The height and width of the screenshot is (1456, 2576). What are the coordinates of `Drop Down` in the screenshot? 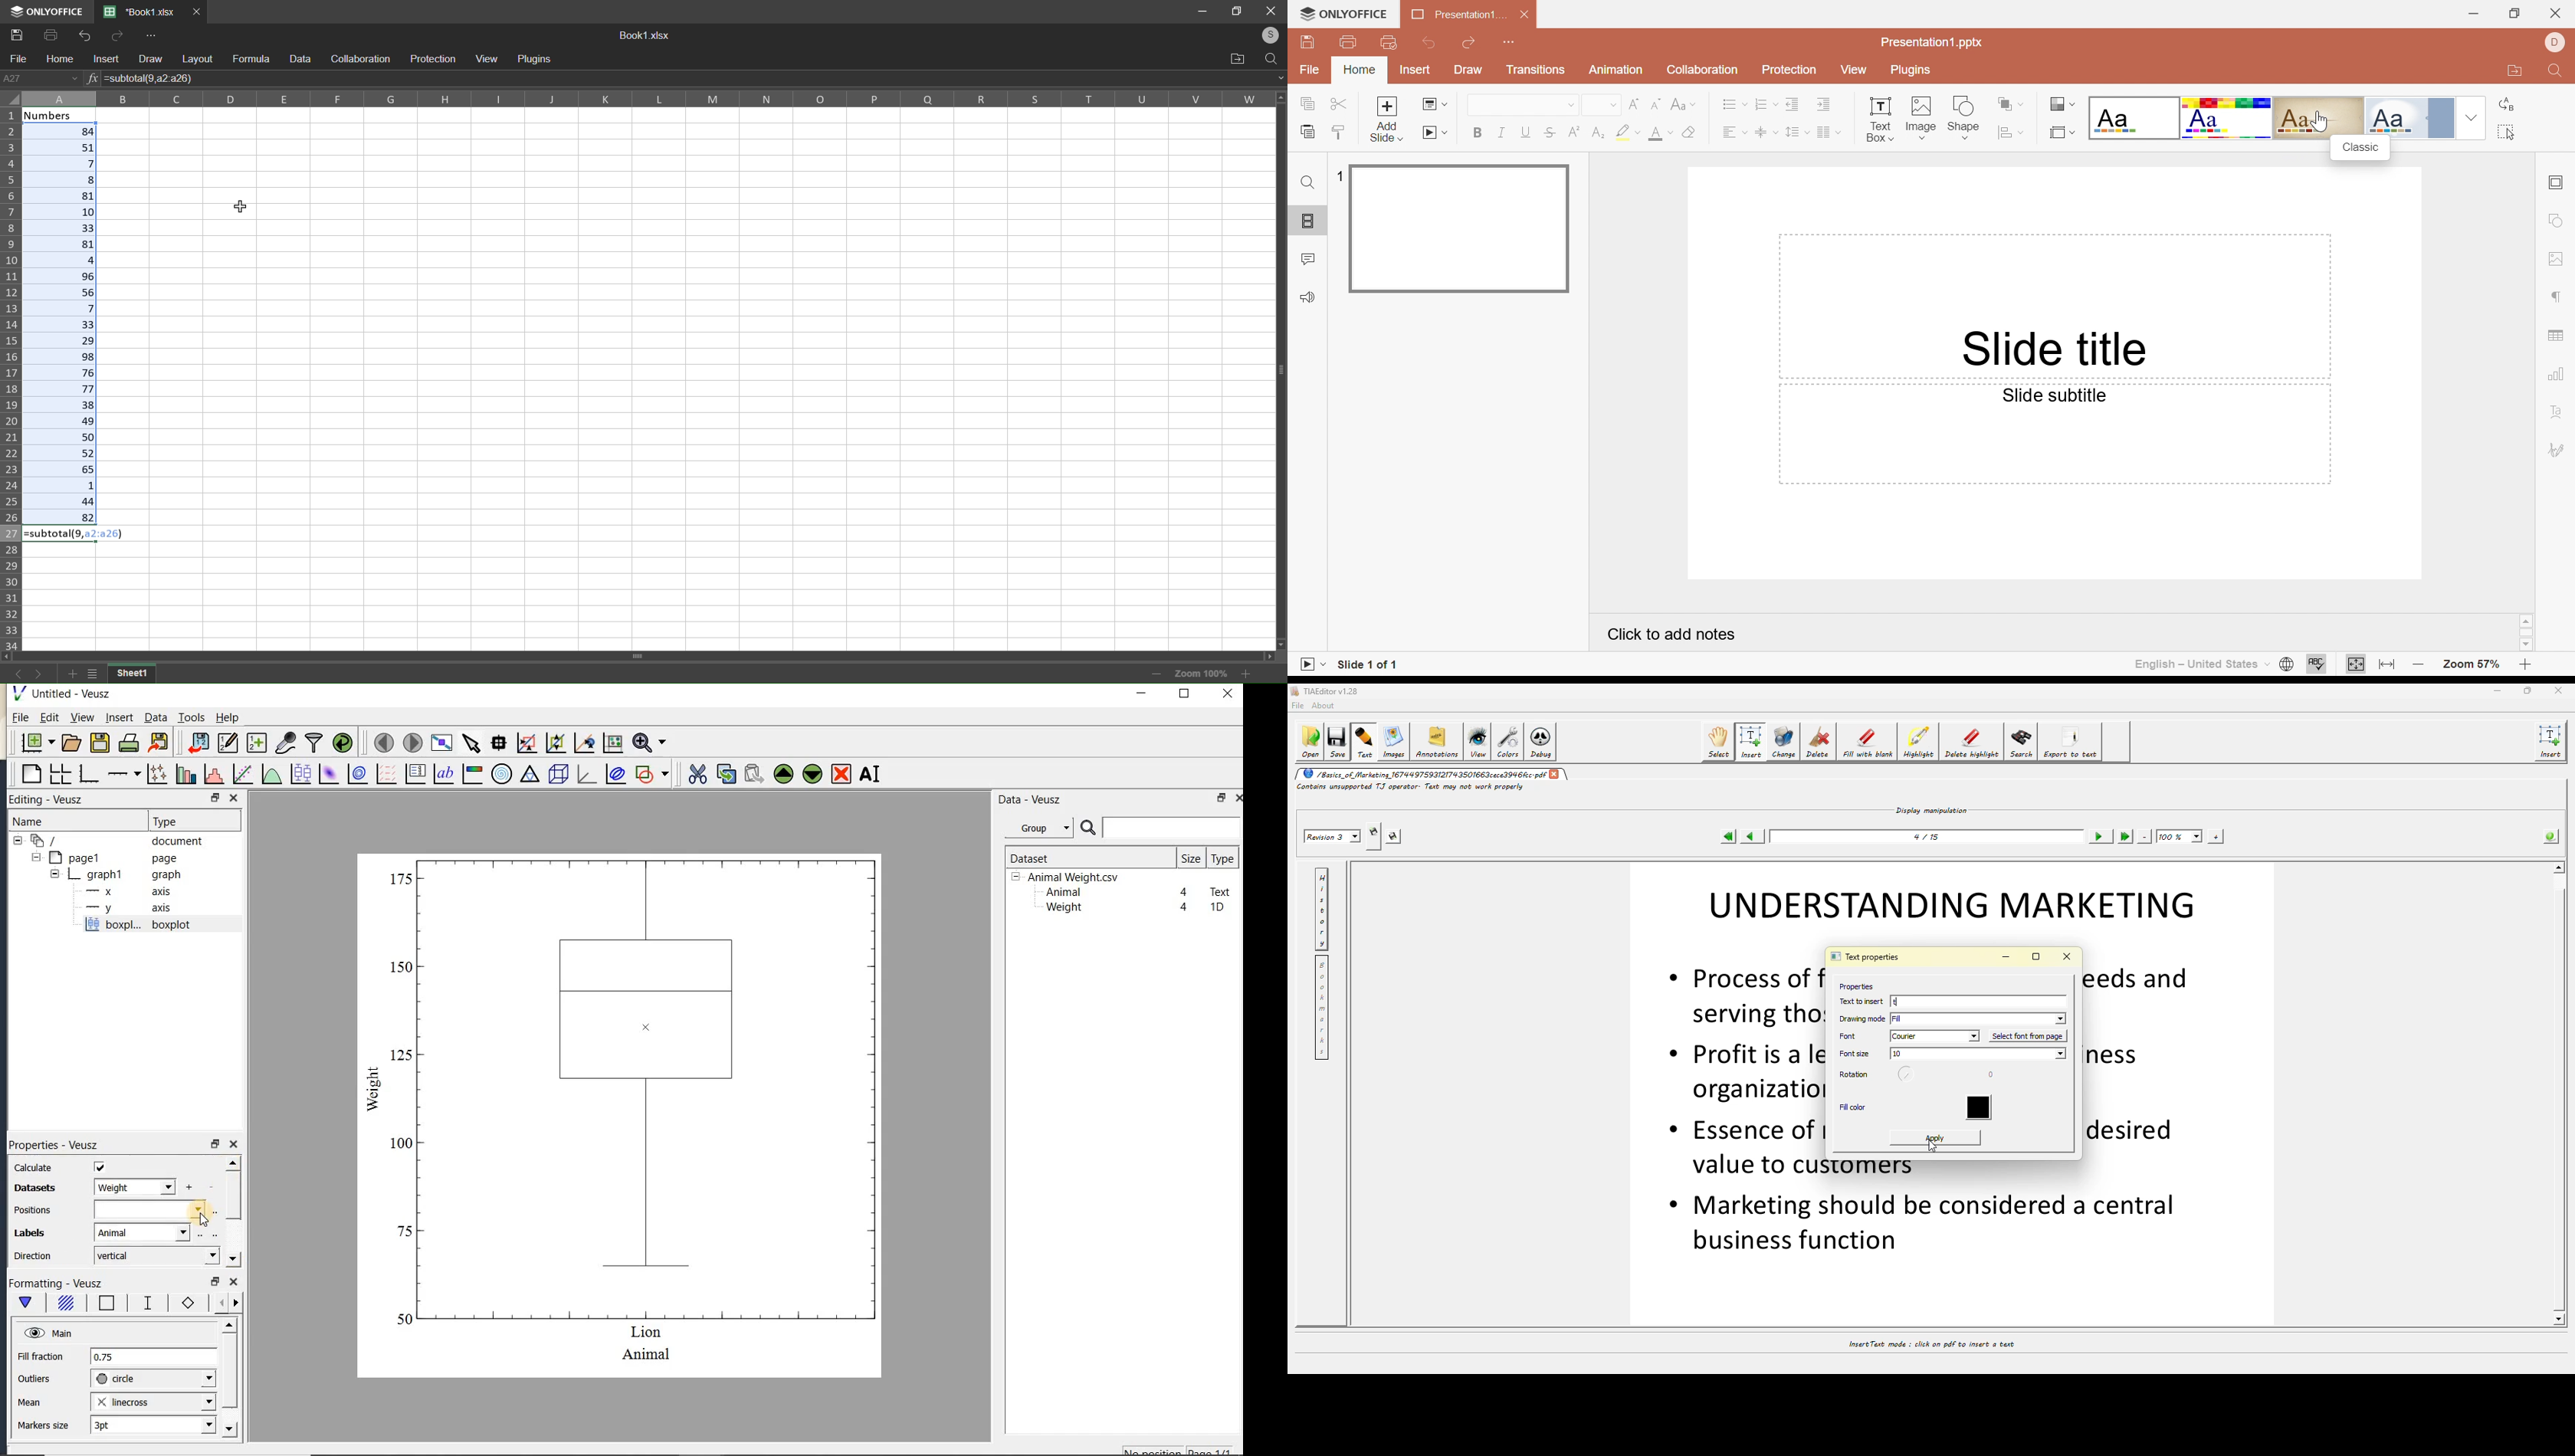 It's located at (1694, 105).